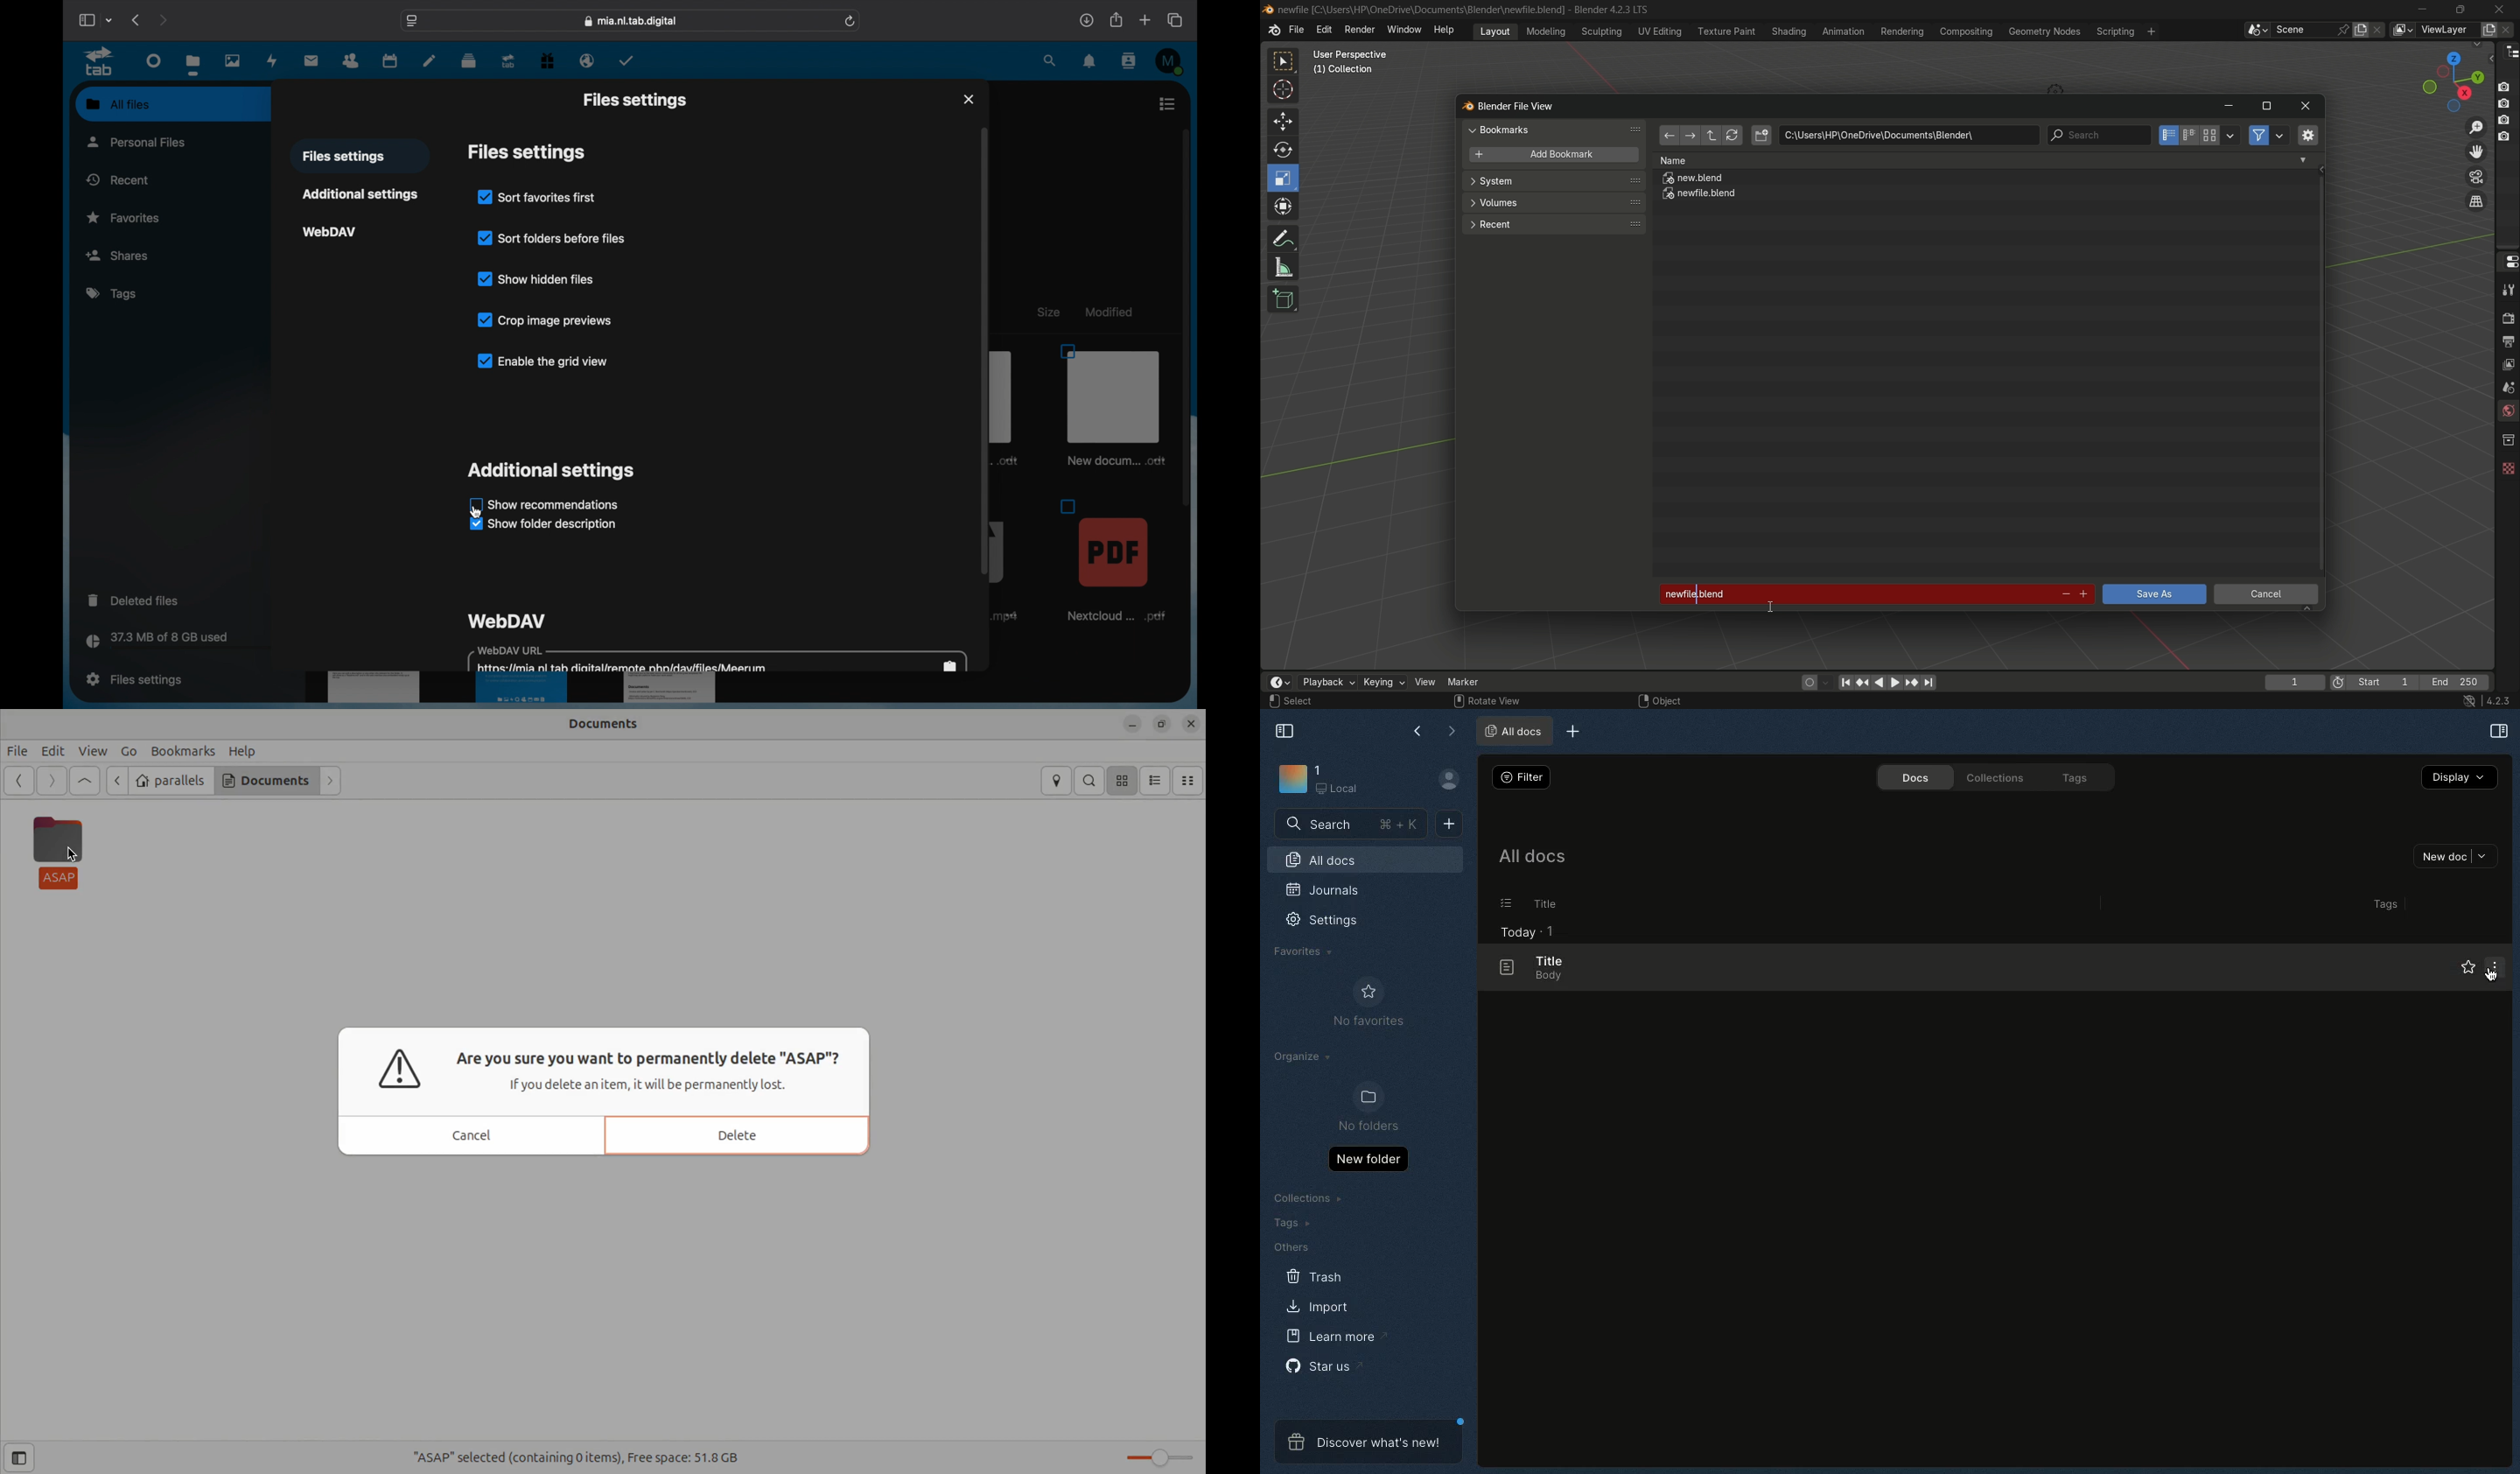 The height and width of the screenshot is (1484, 2520). Describe the element at coordinates (373, 686) in the screenshot. I see `document` at that location.